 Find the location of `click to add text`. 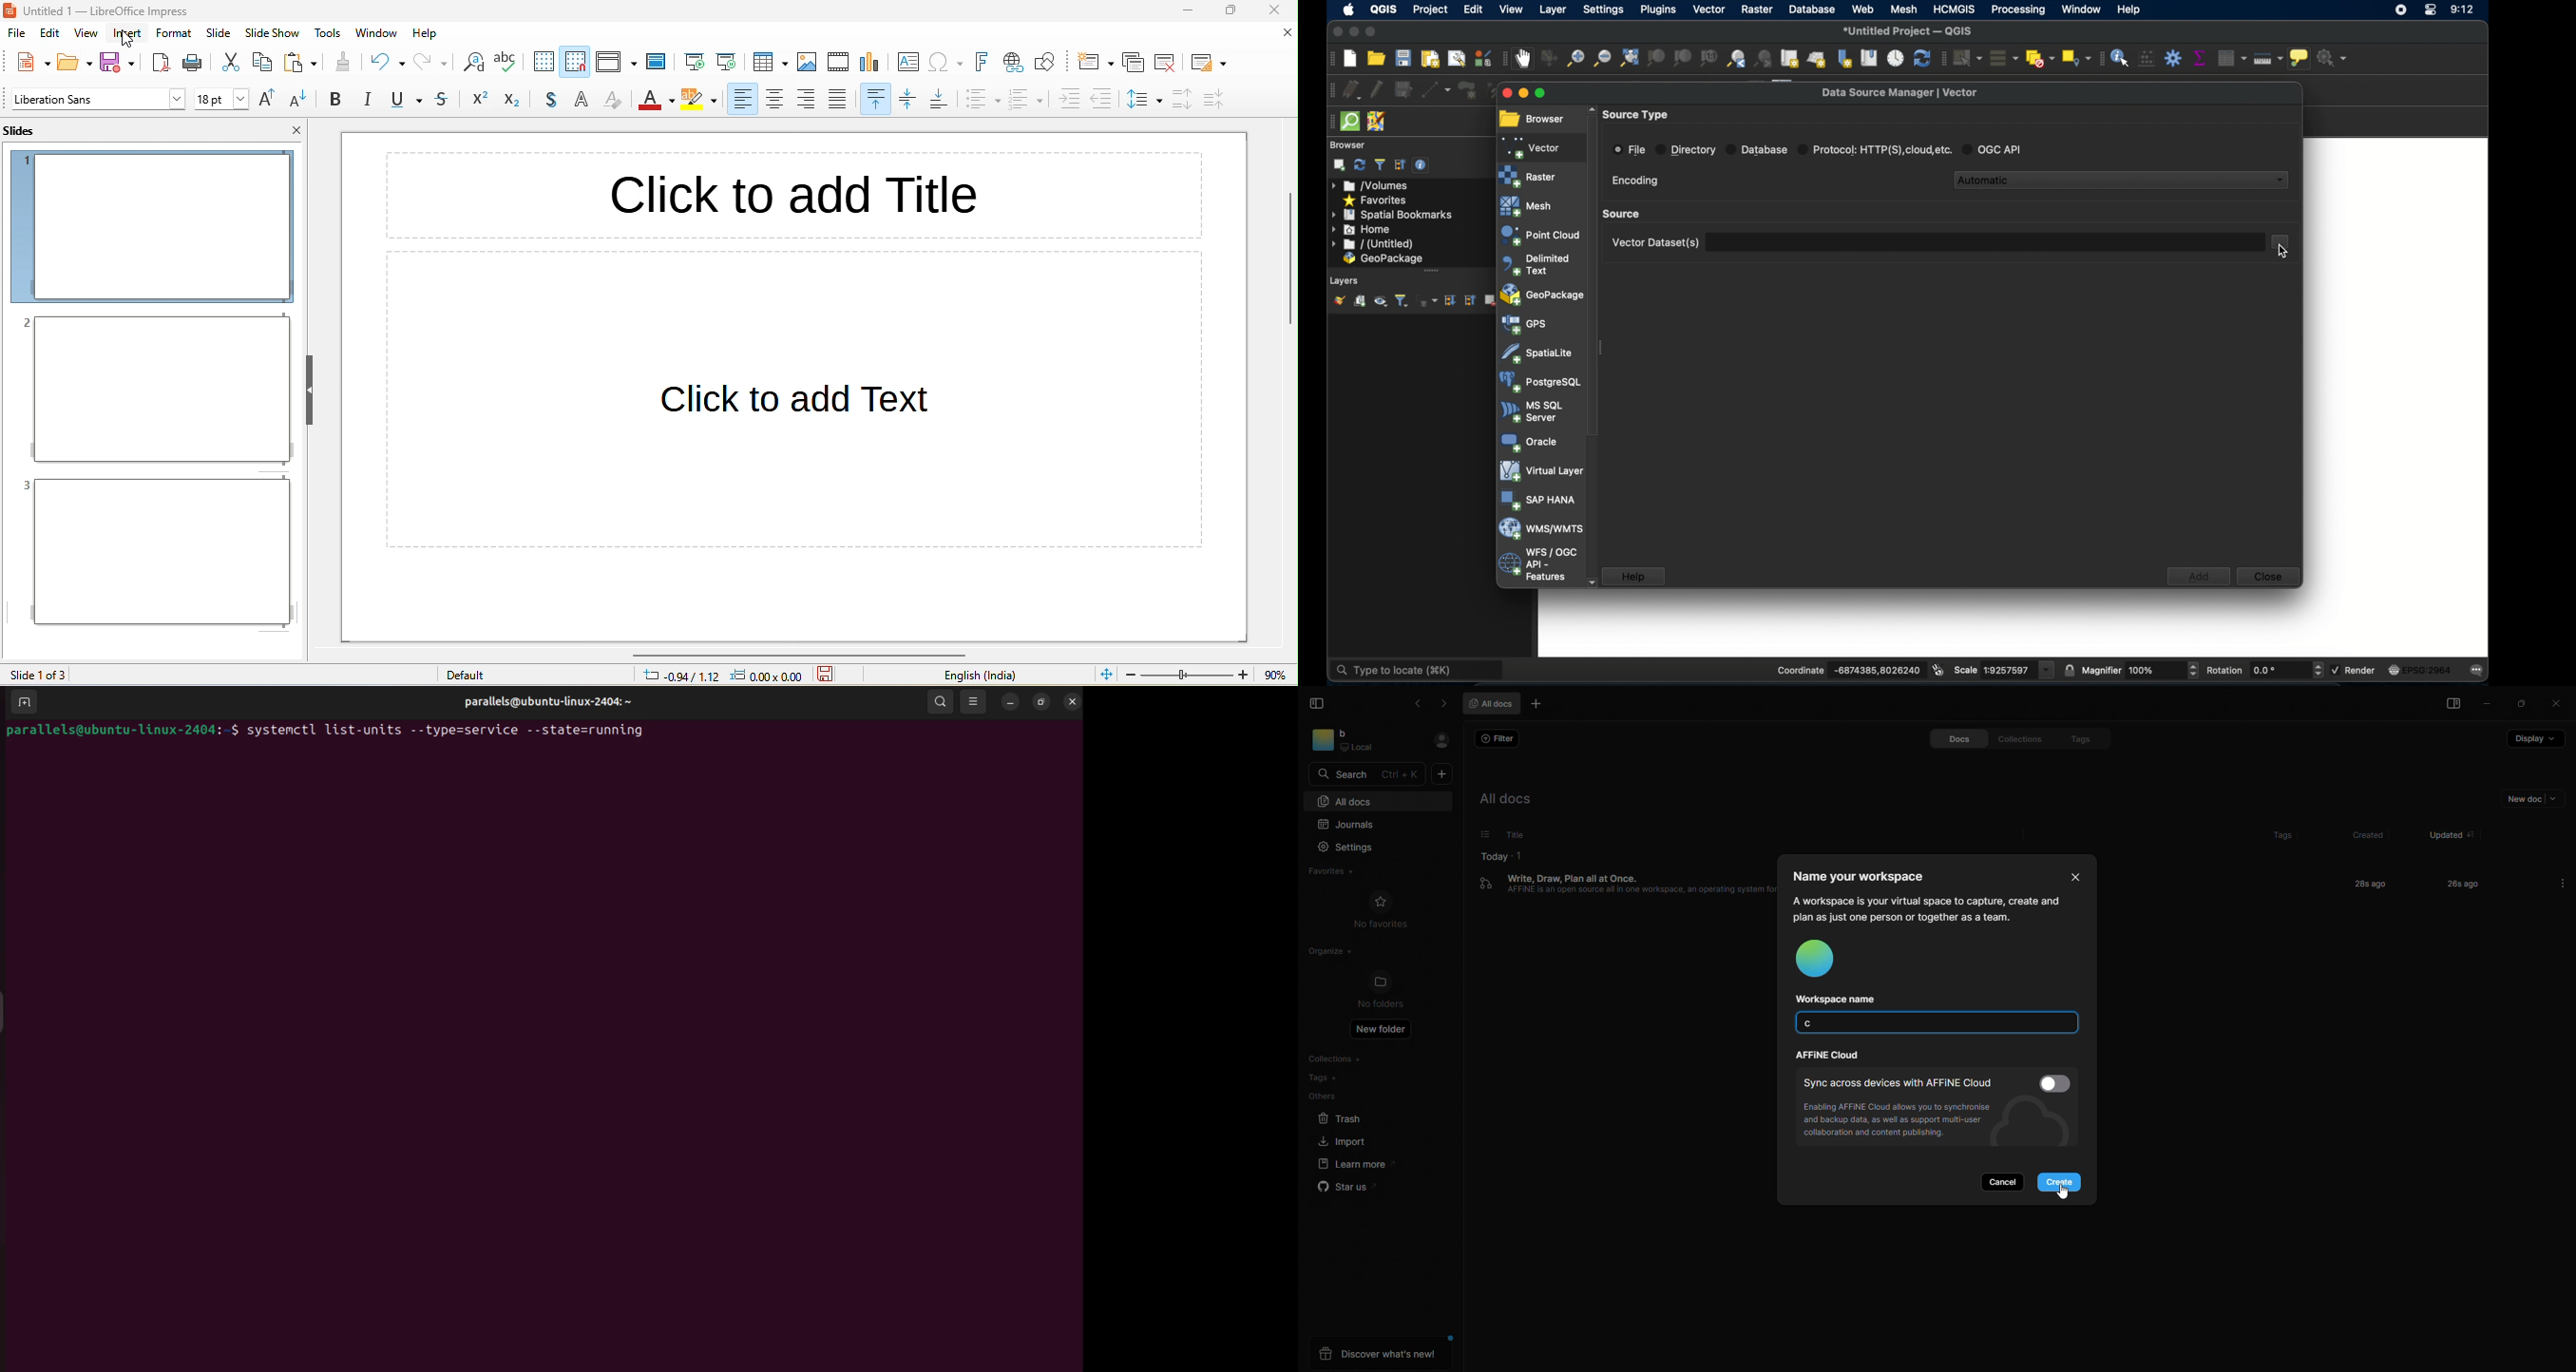

click to add text is located at coordinates (799, 426).